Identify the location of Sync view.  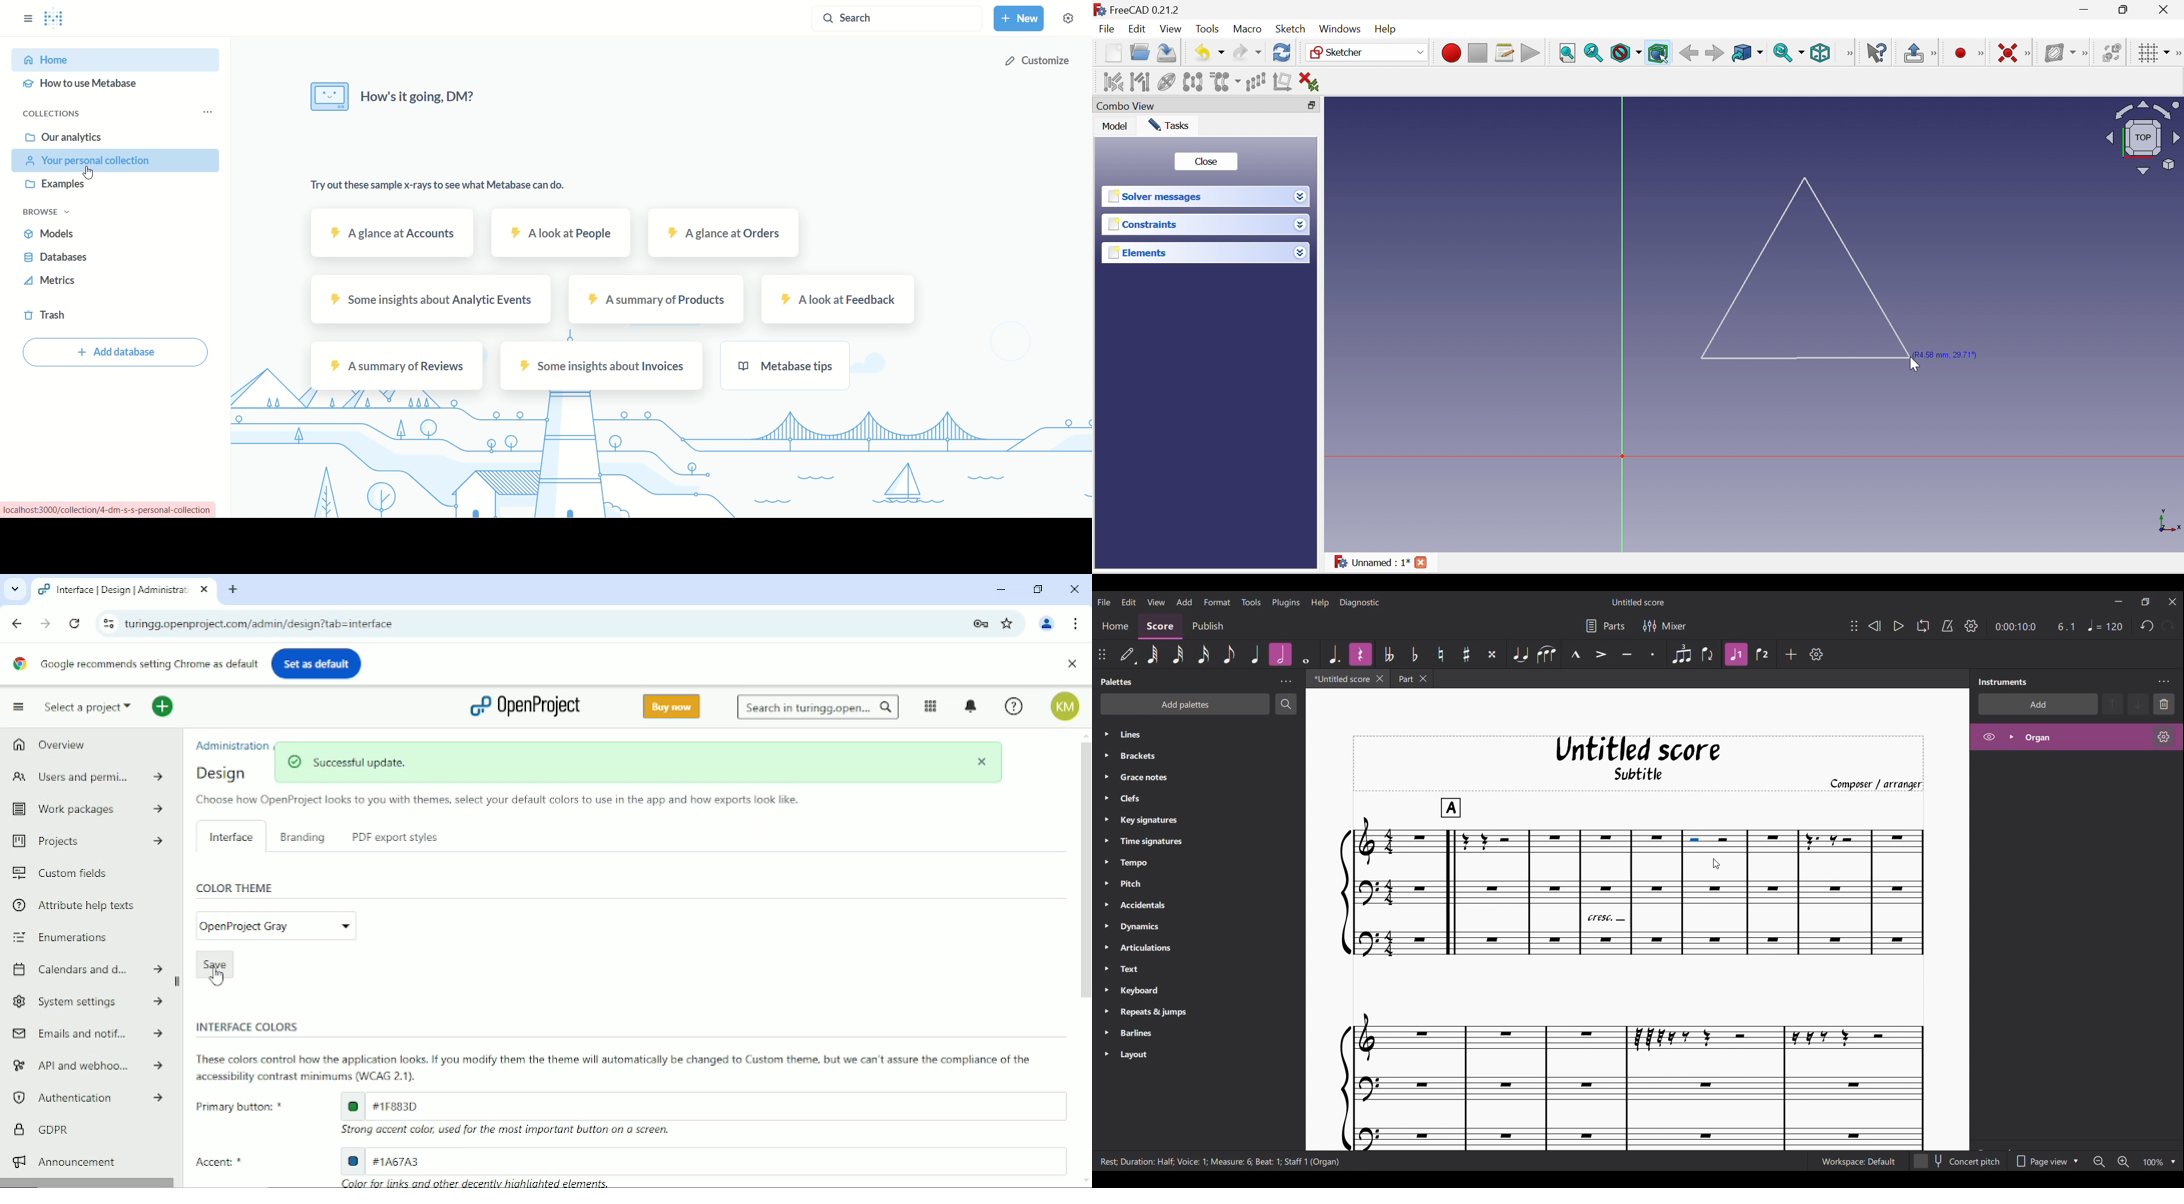
(1790, 53).